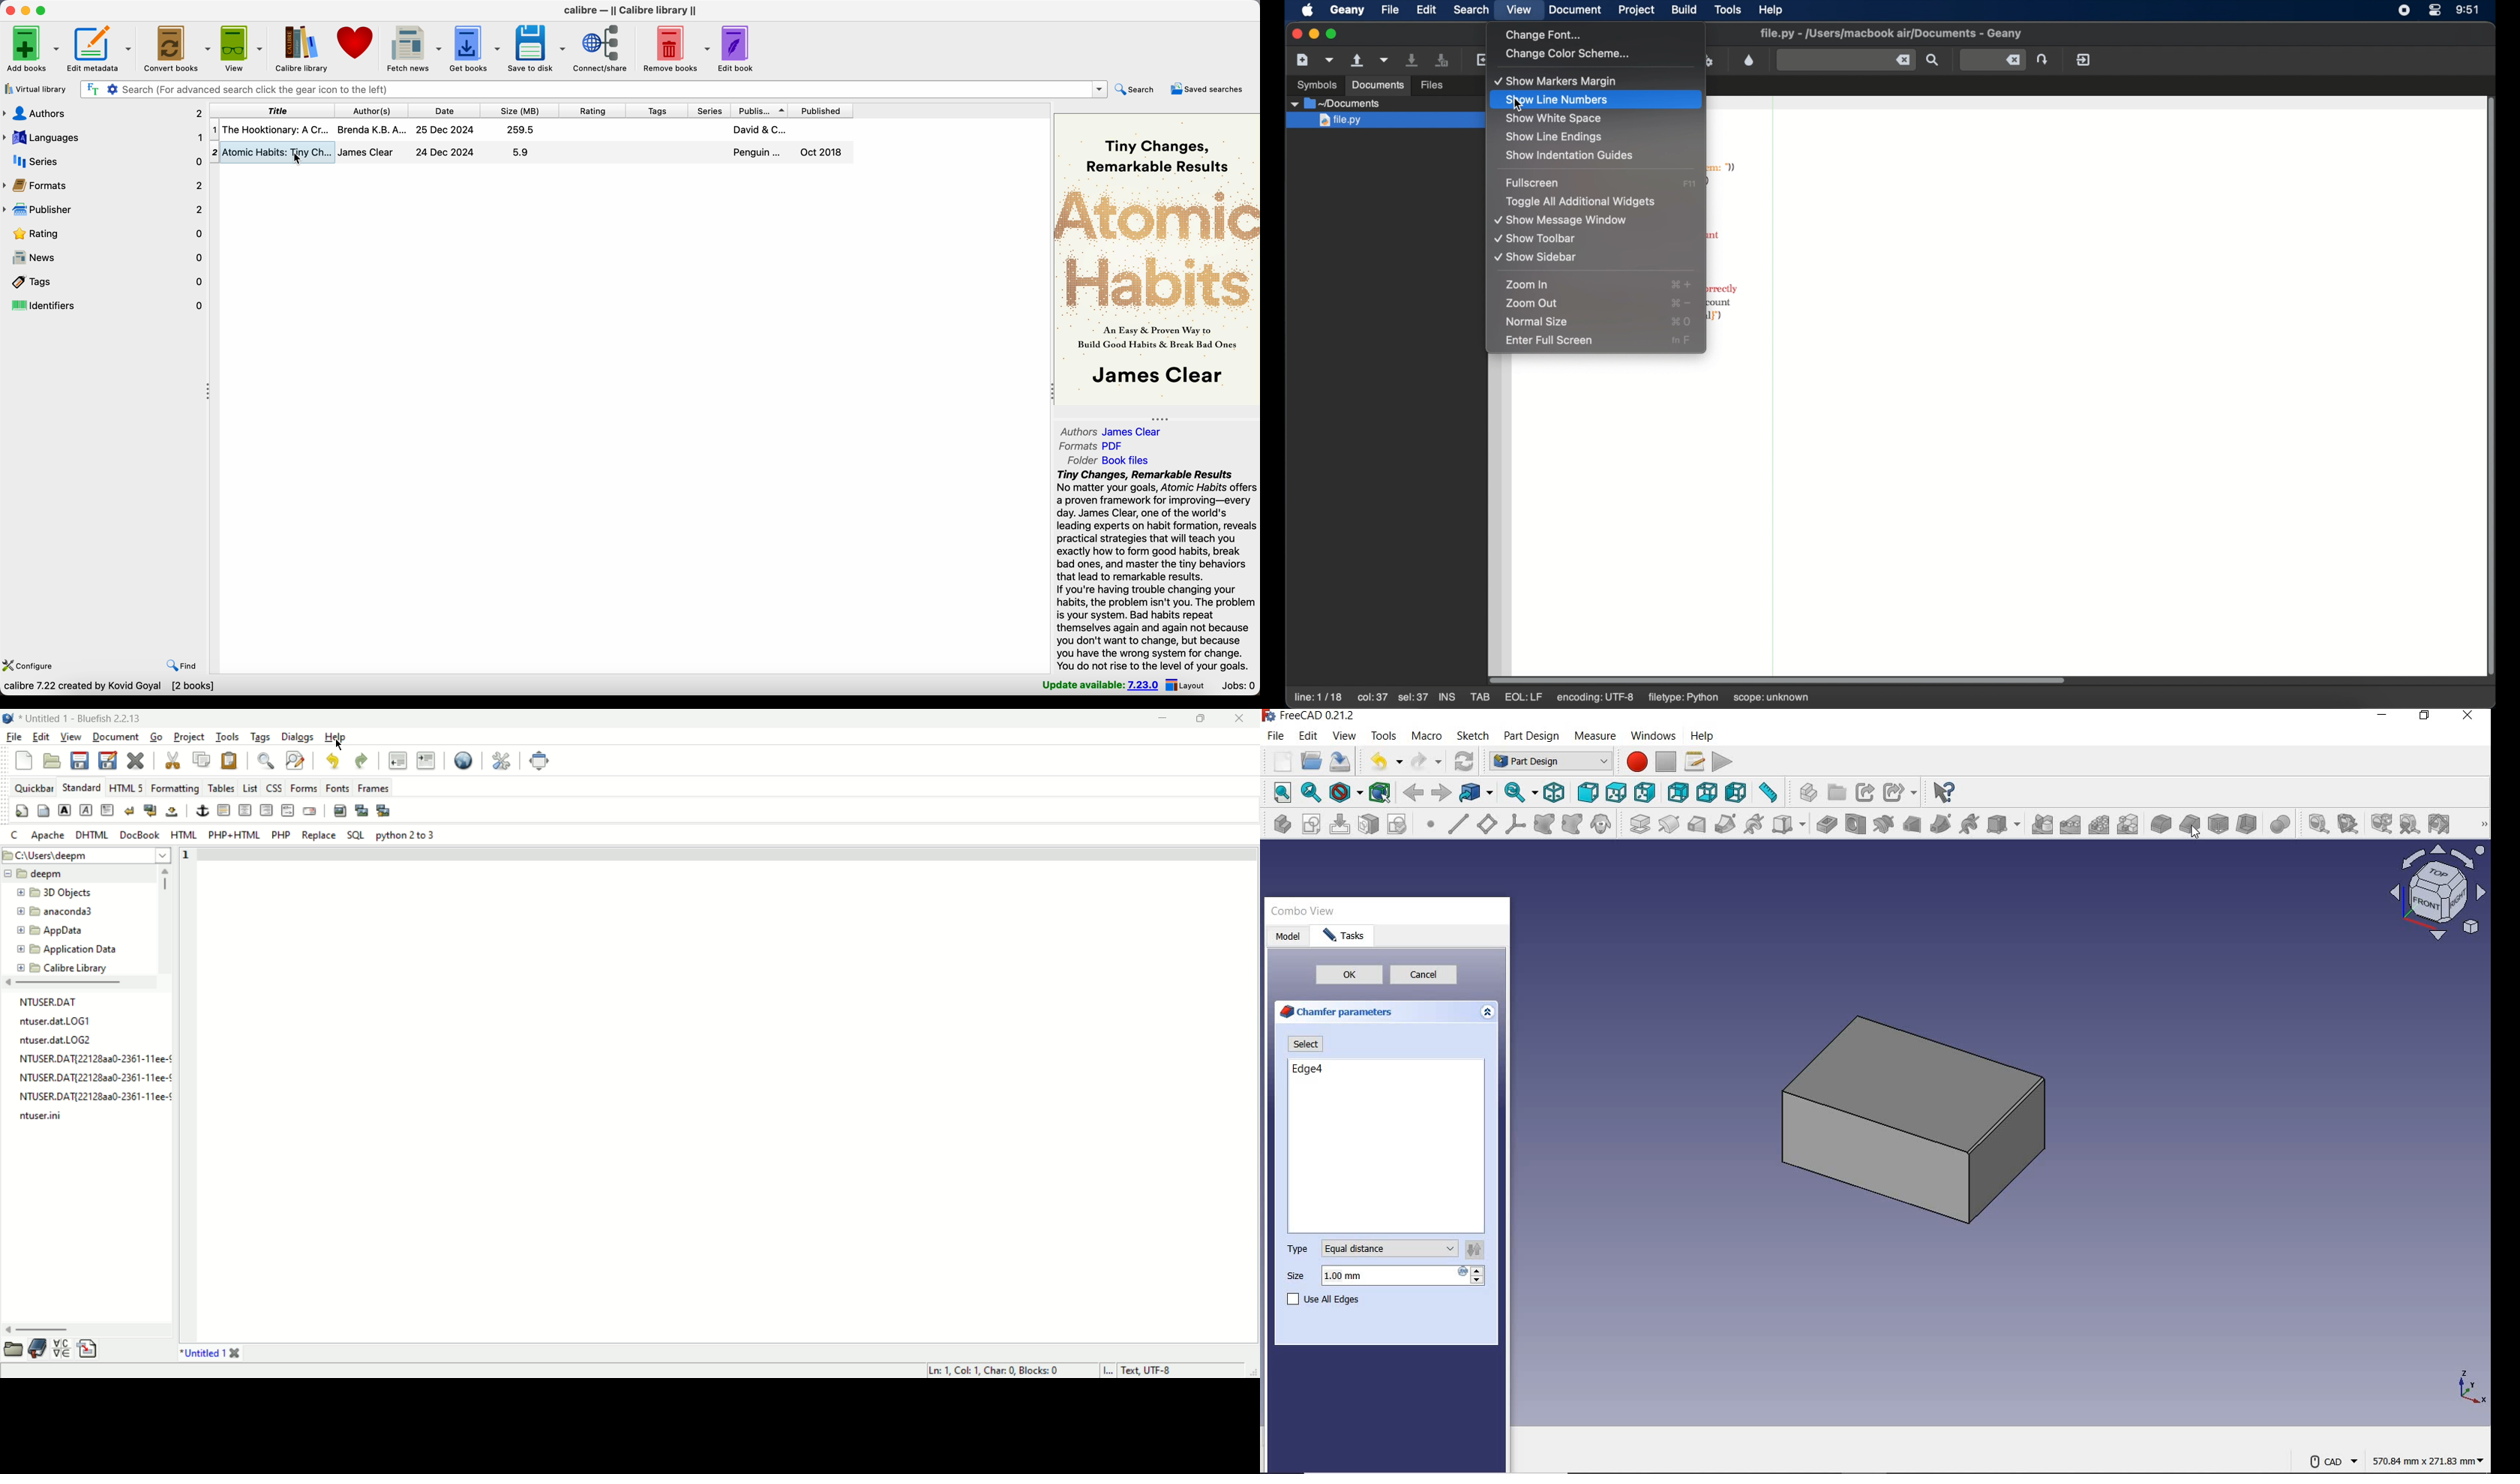  What do you see at coordinates (396, 761) in the screenshot?
I see `unindent` at bounding box center [396, 761].